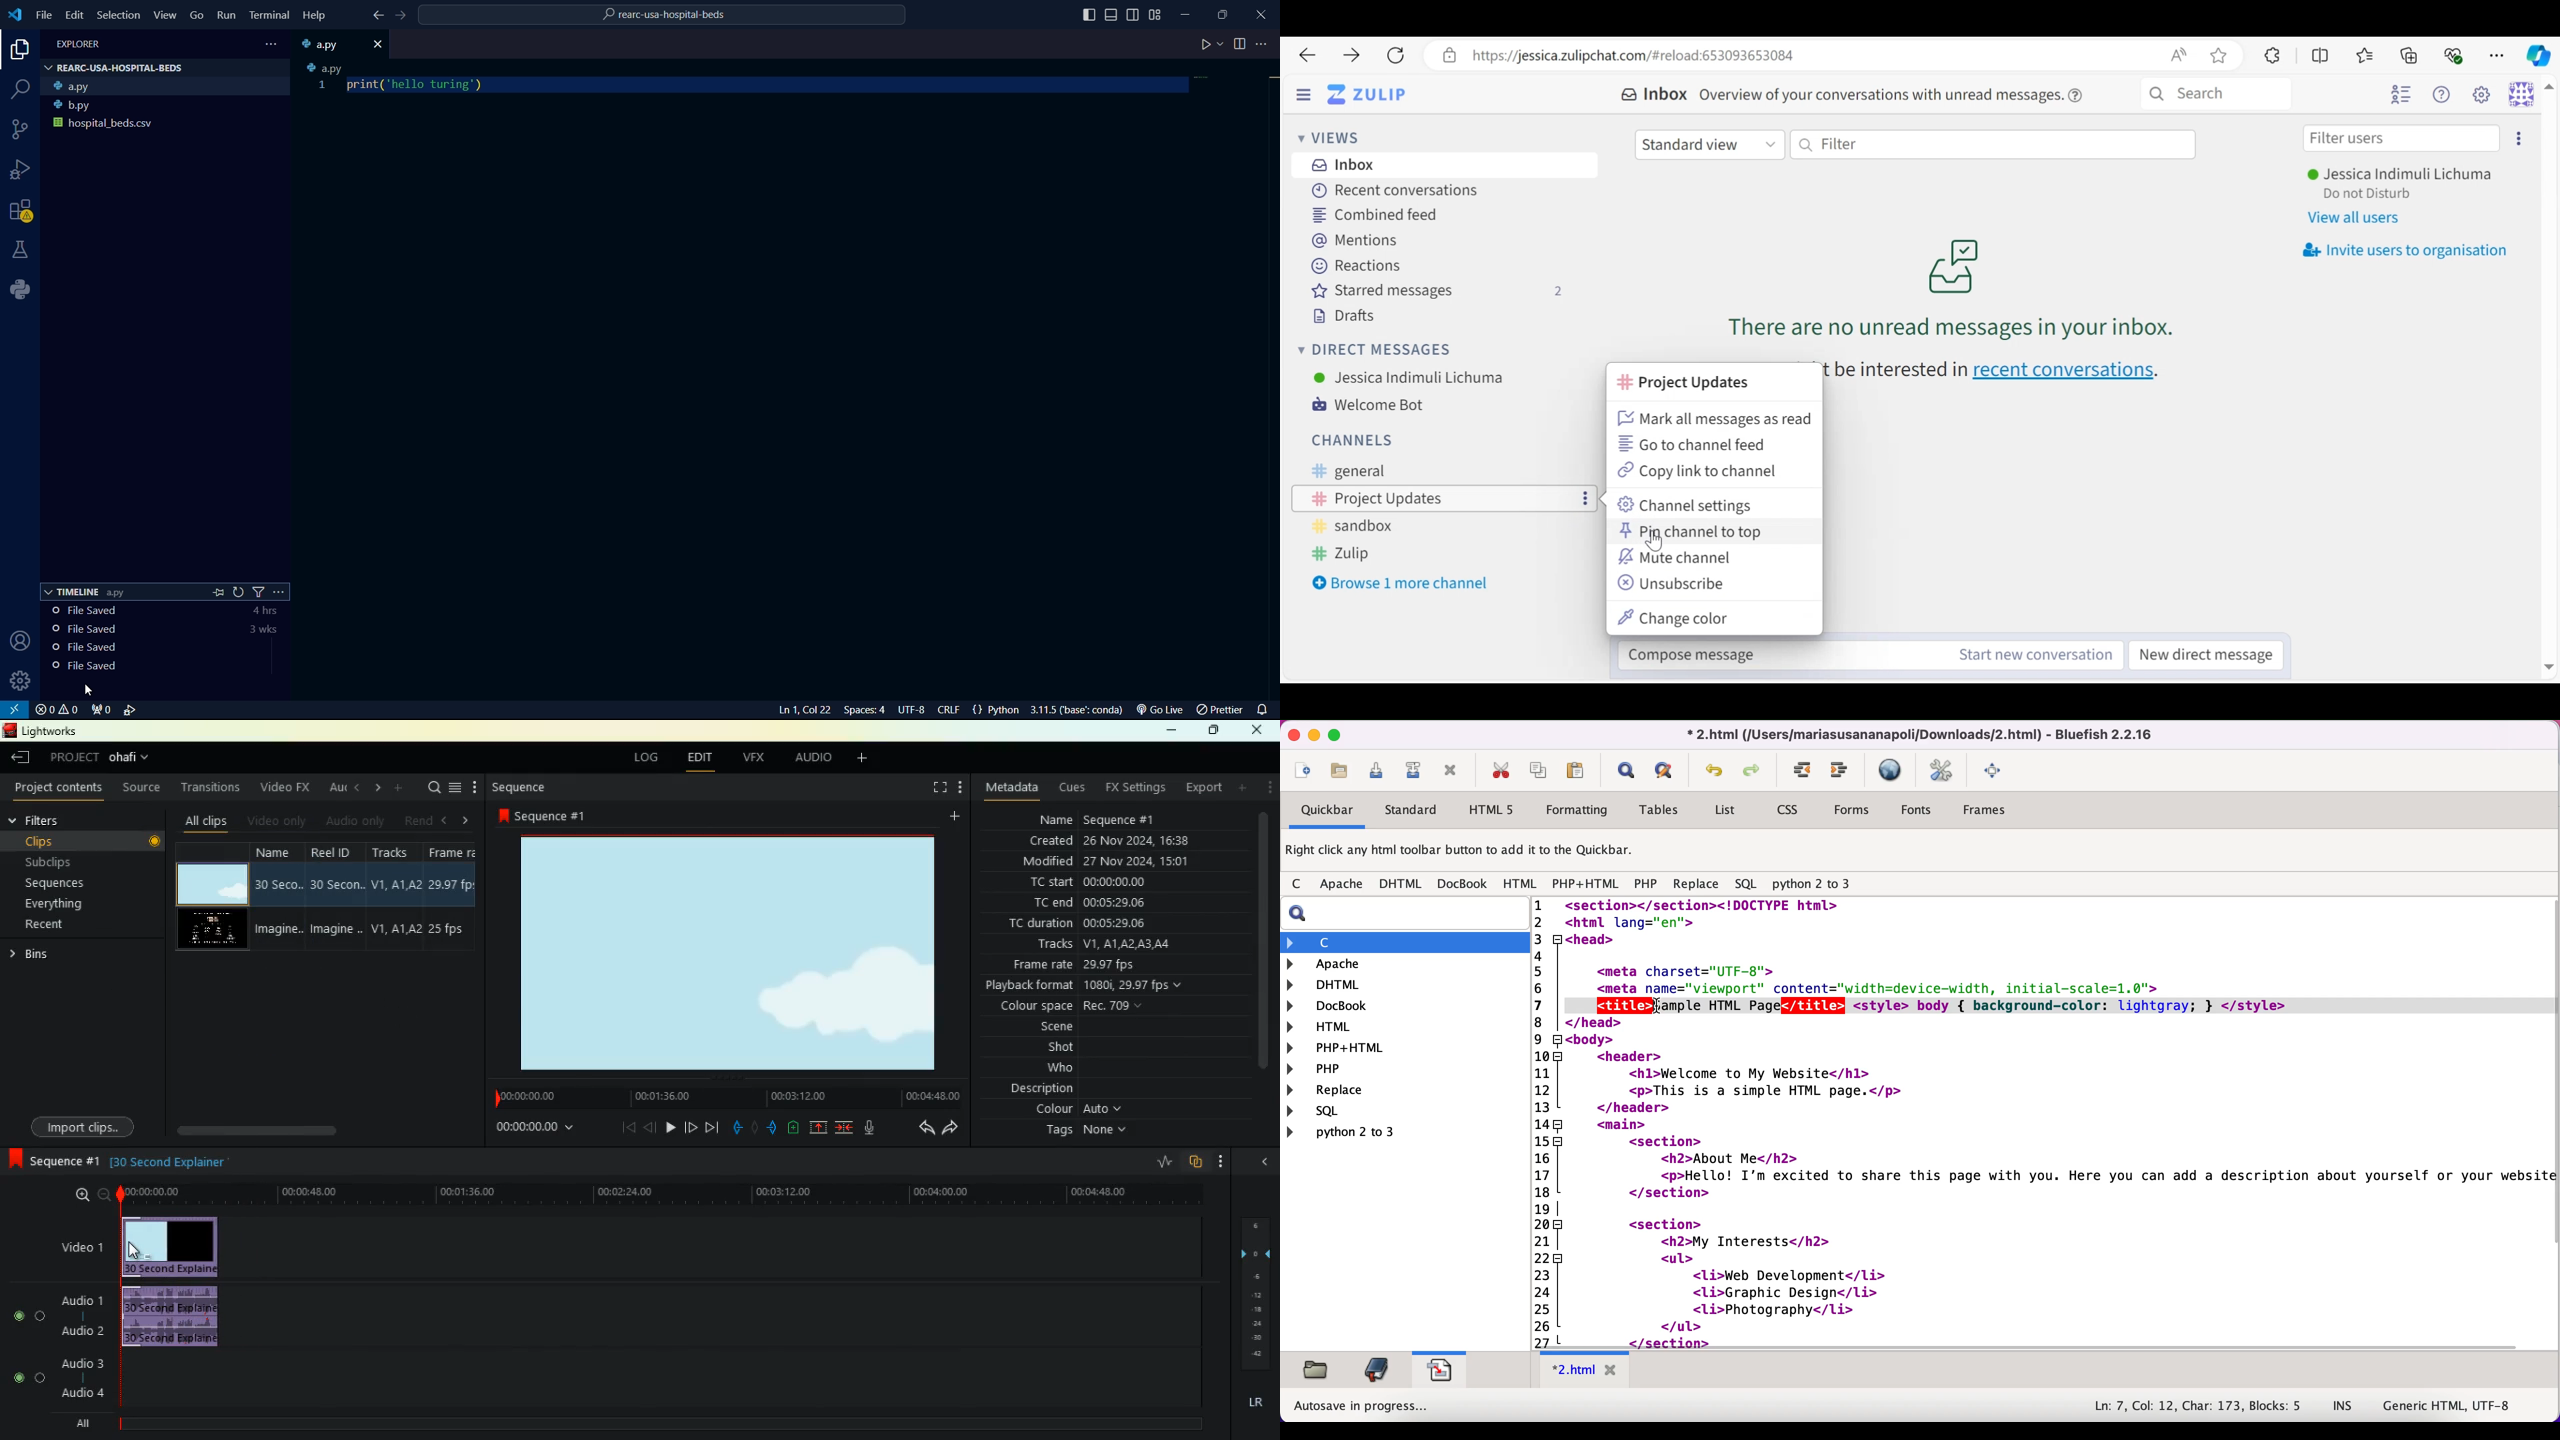 This screenshot has height=1456, width=2576. I want to click on Reload, so click(1395, 56).